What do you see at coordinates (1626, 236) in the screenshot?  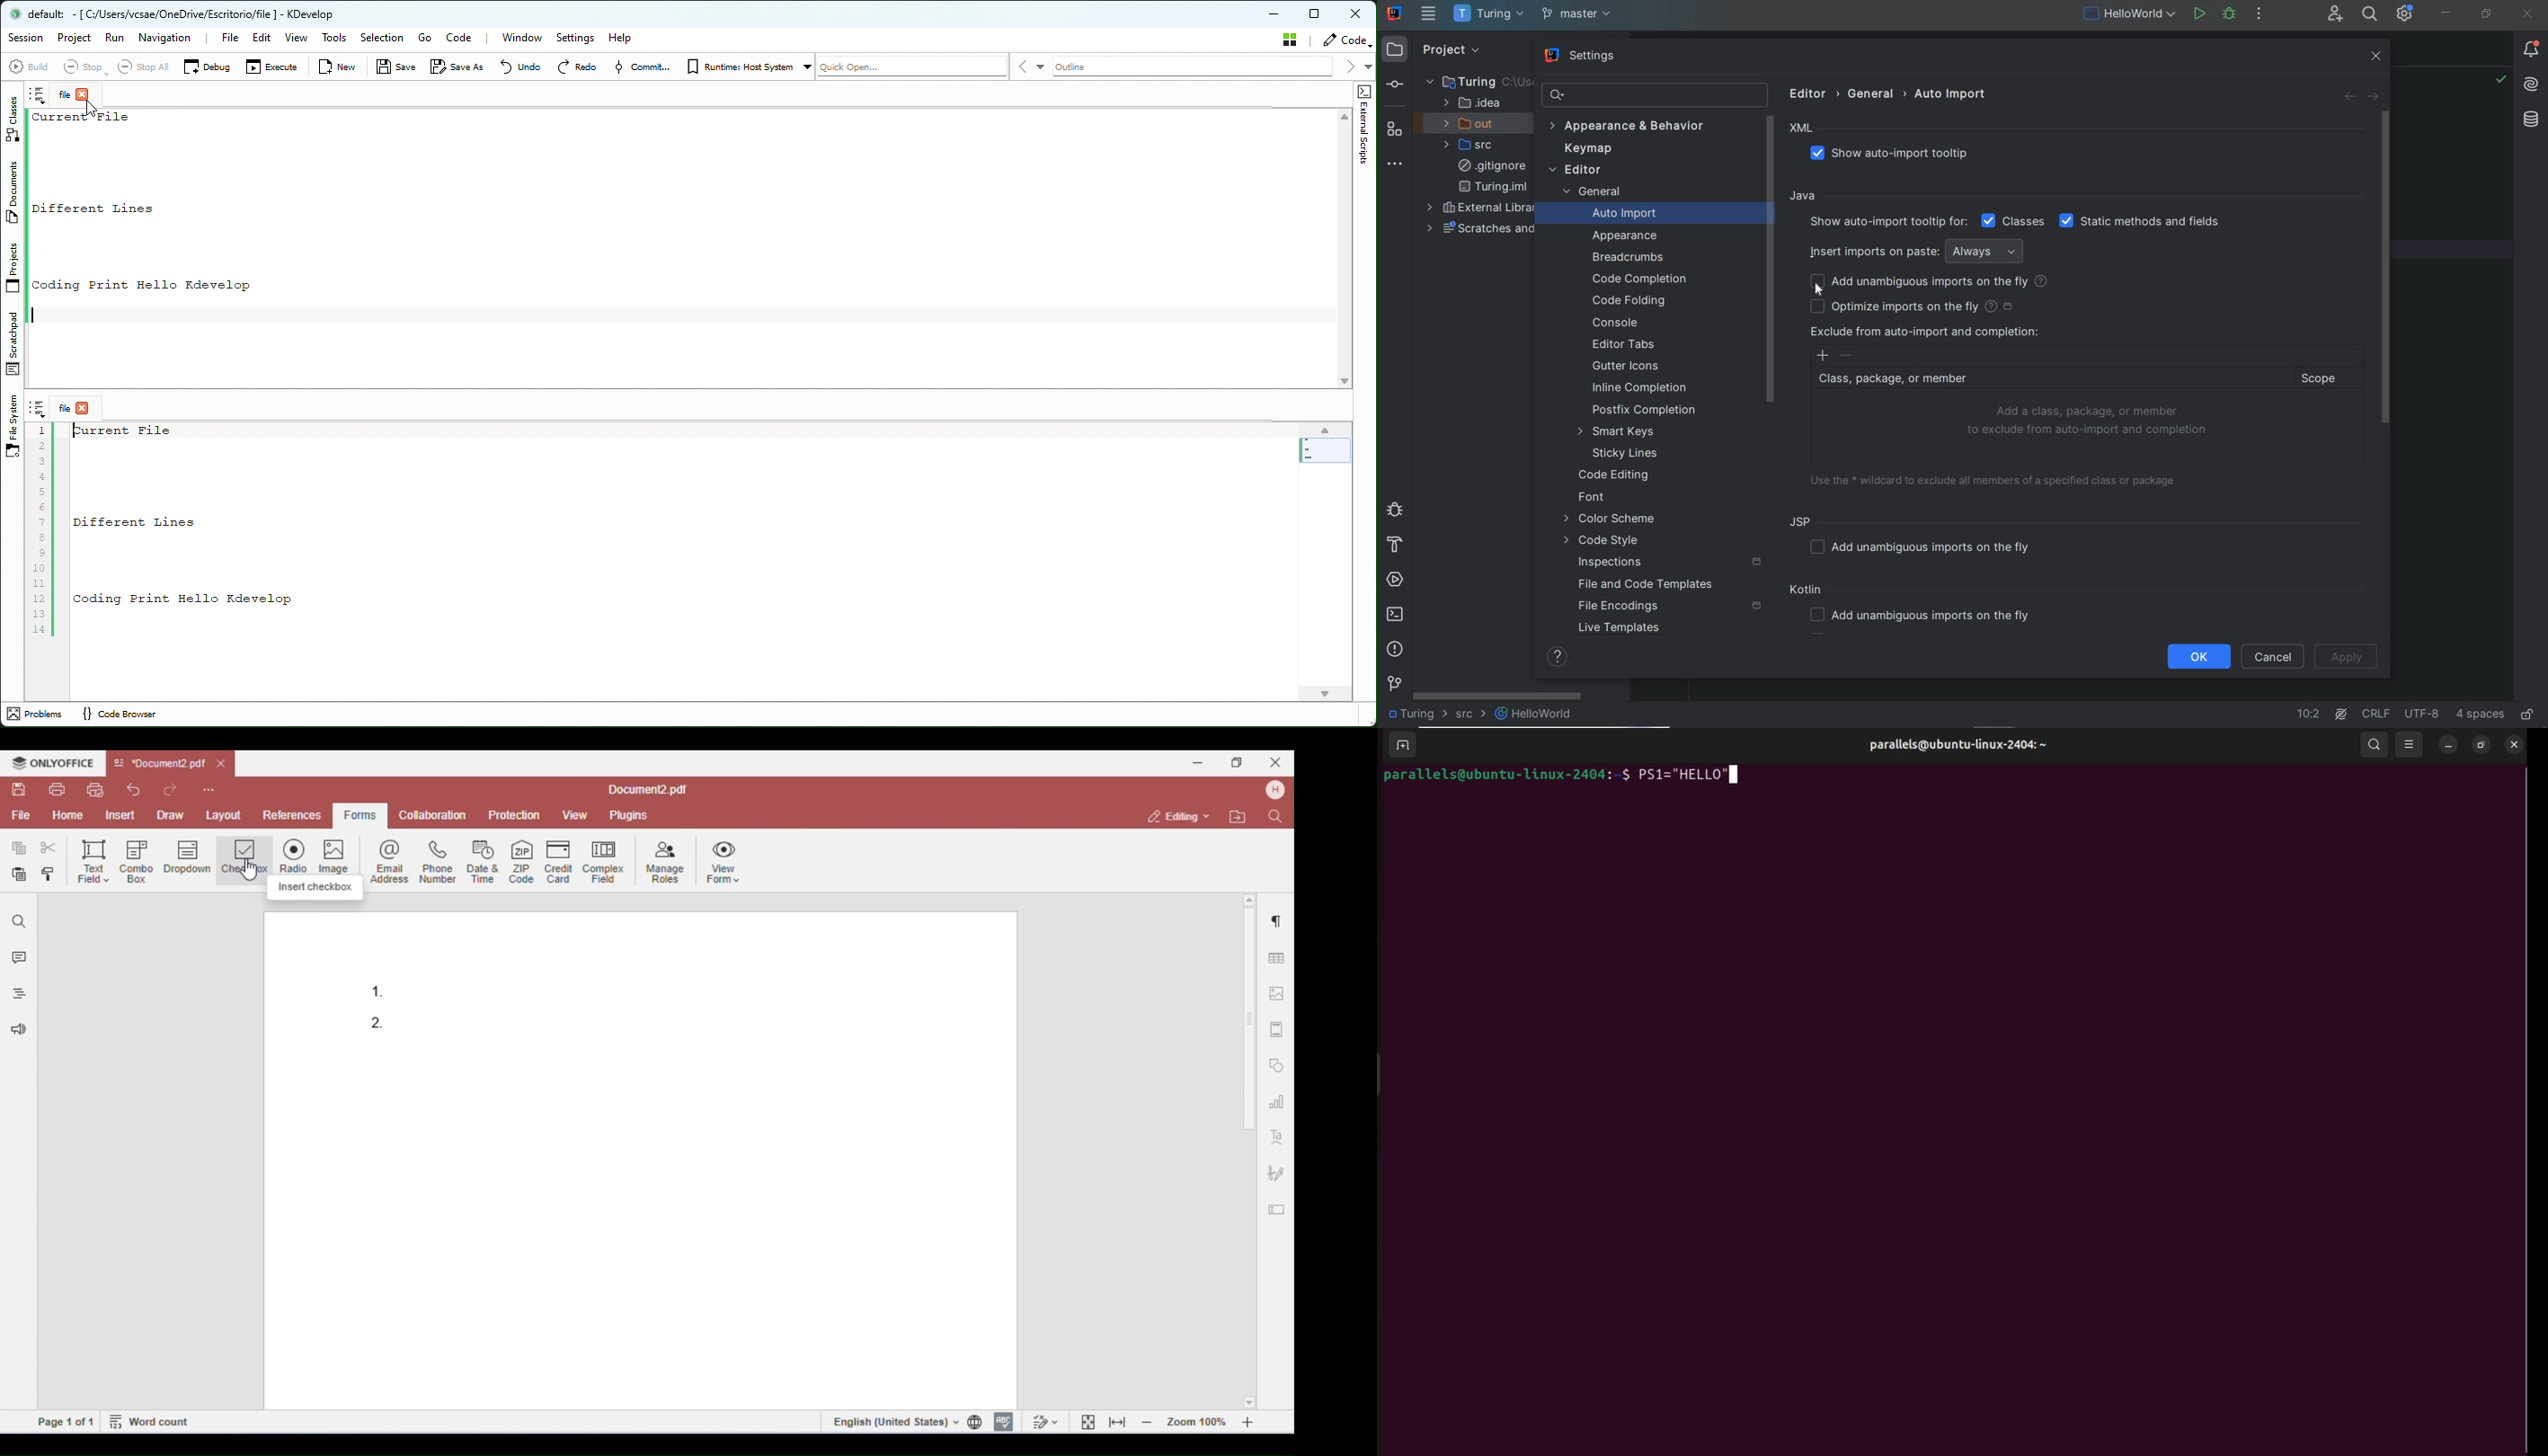 I see `APPEARANCE` at bounding box center [1626, 236].